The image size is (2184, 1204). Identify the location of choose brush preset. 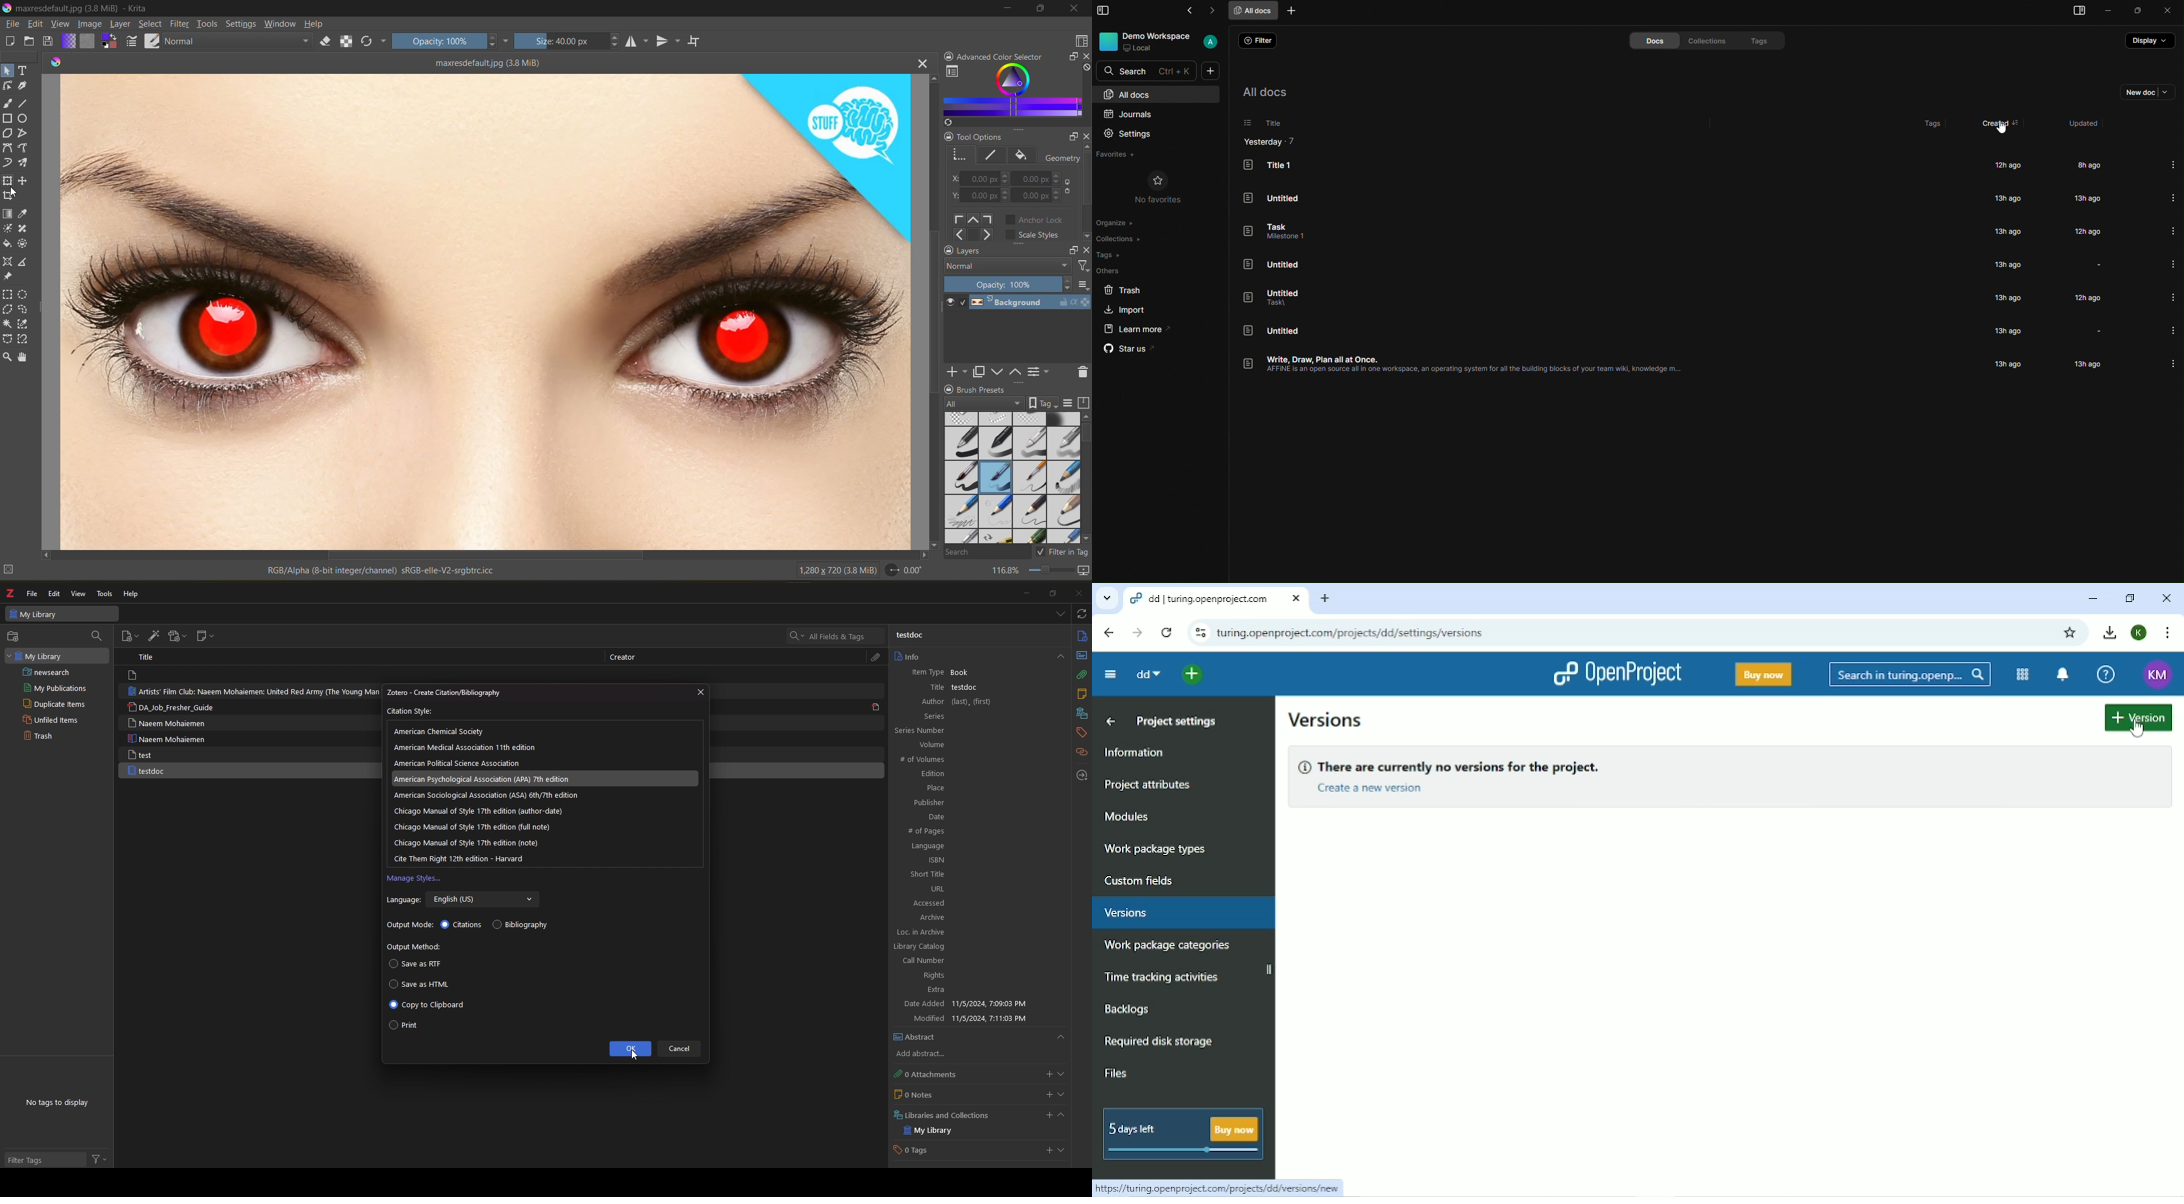
(154, 40).